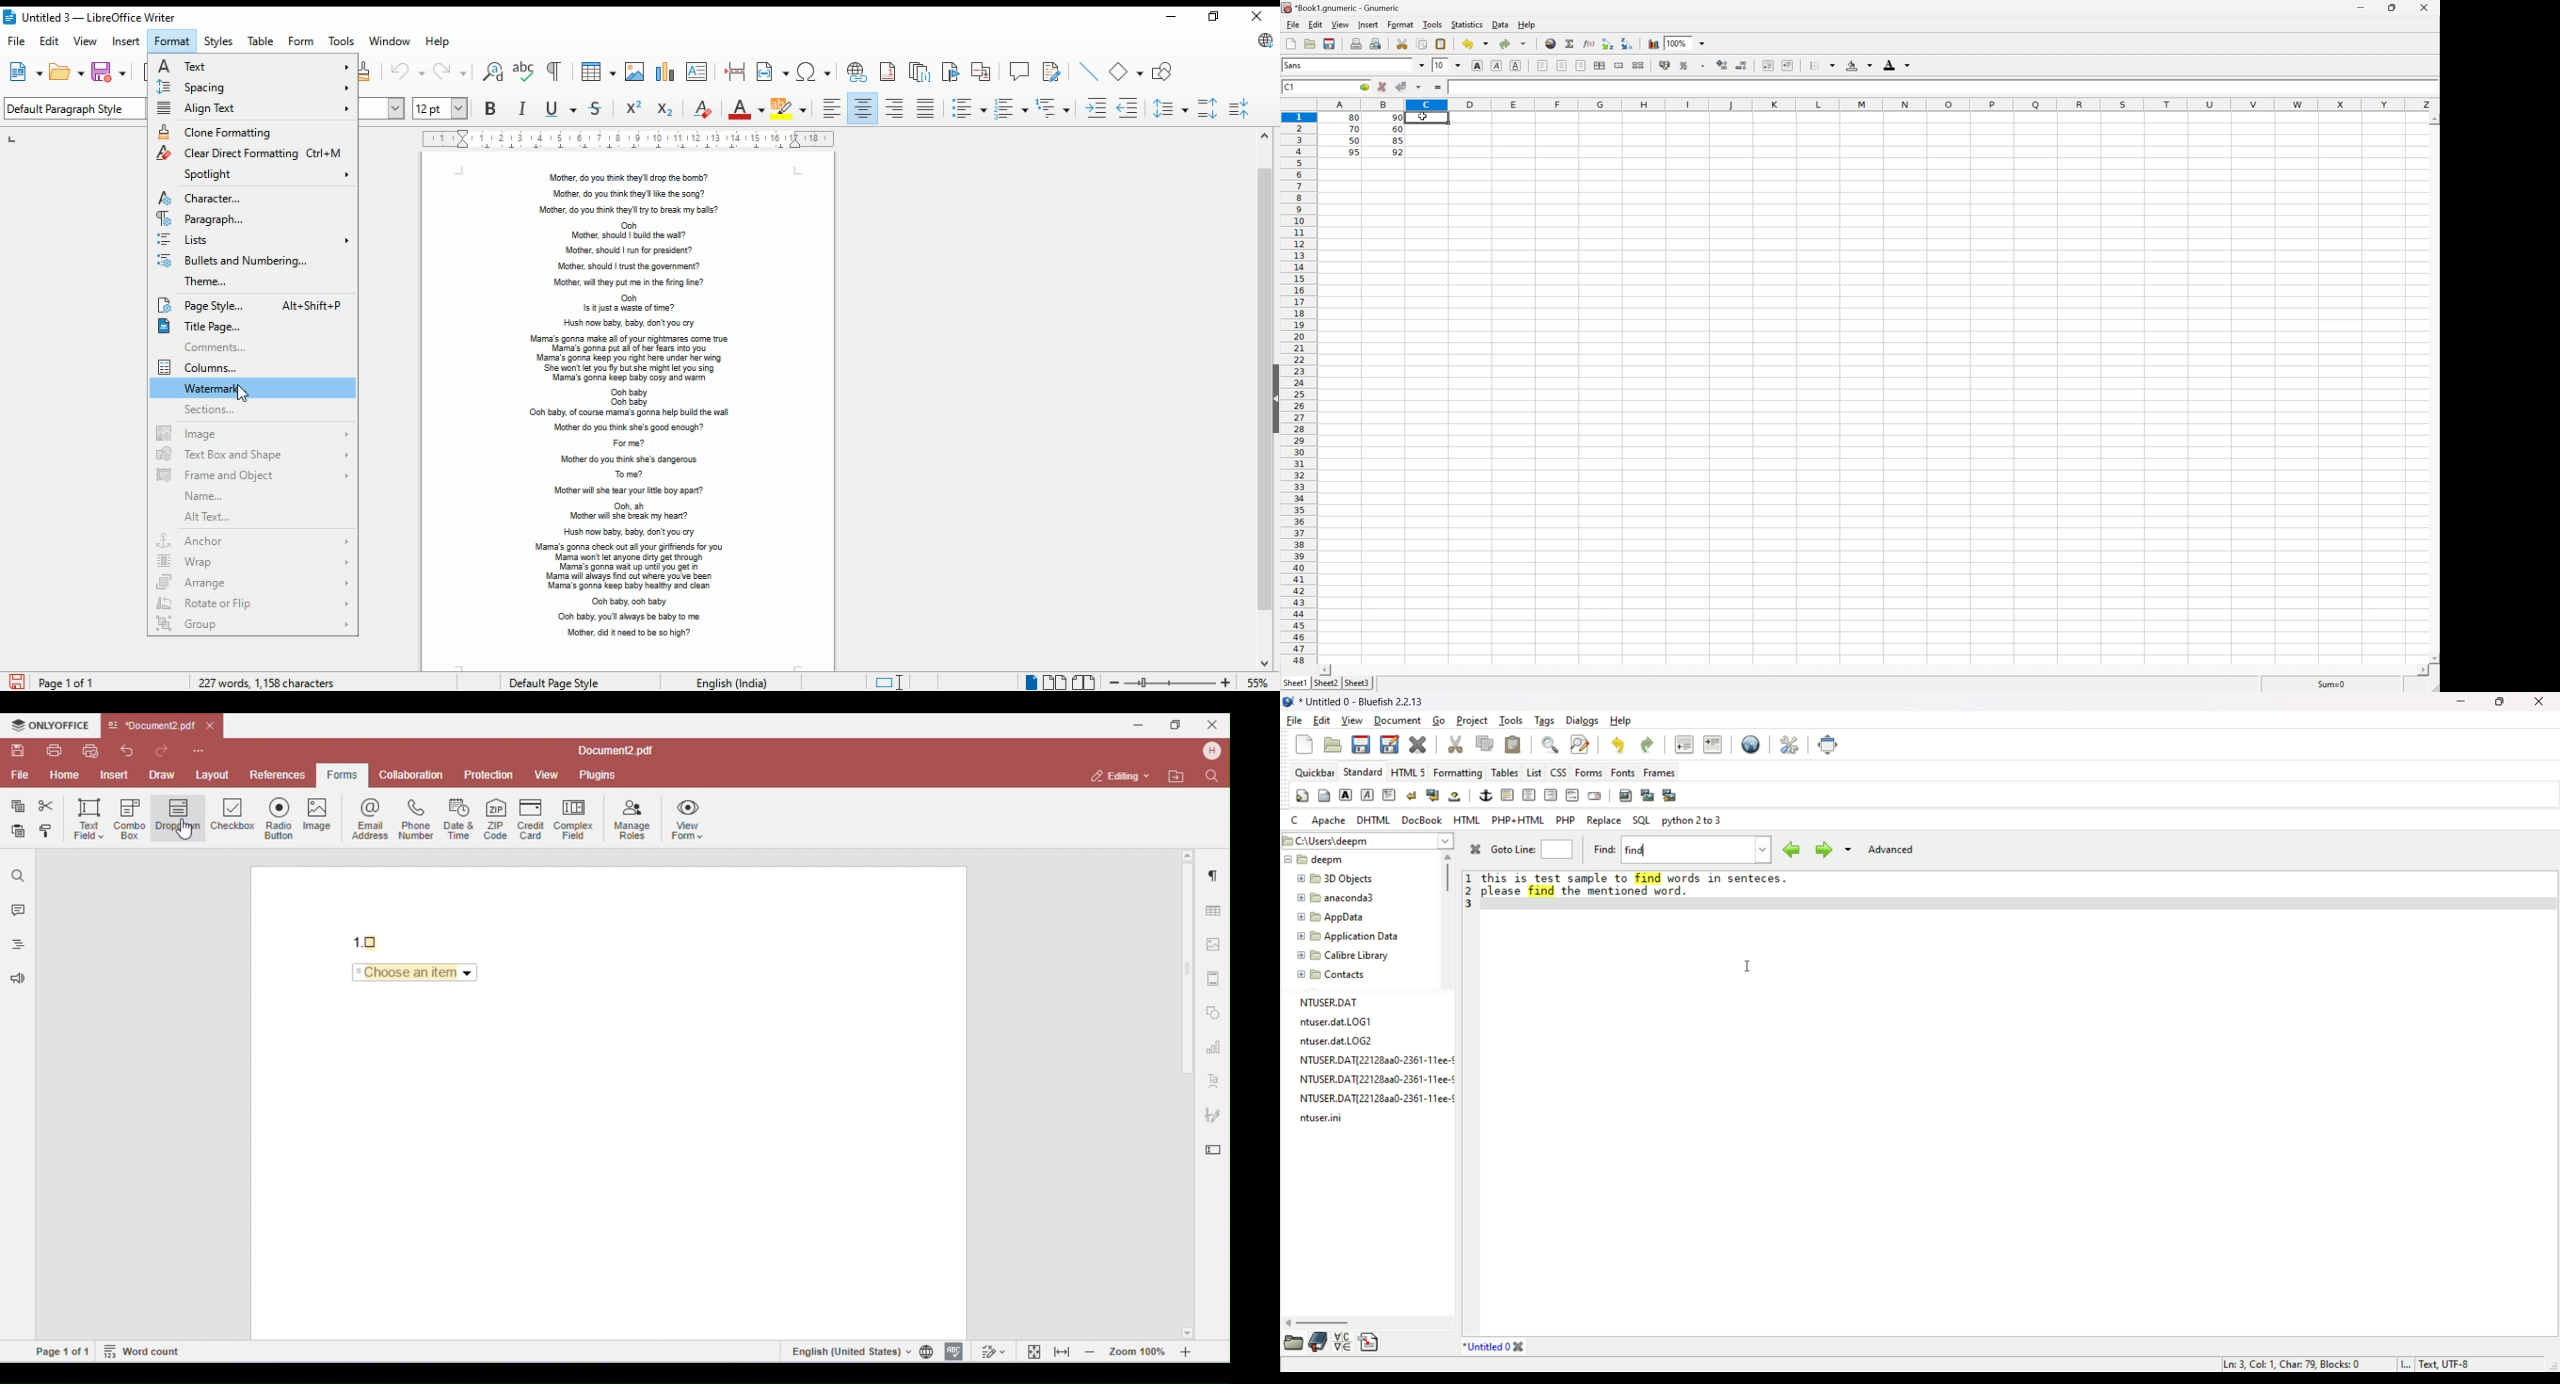  I want to click on justified, so click(927, 108).